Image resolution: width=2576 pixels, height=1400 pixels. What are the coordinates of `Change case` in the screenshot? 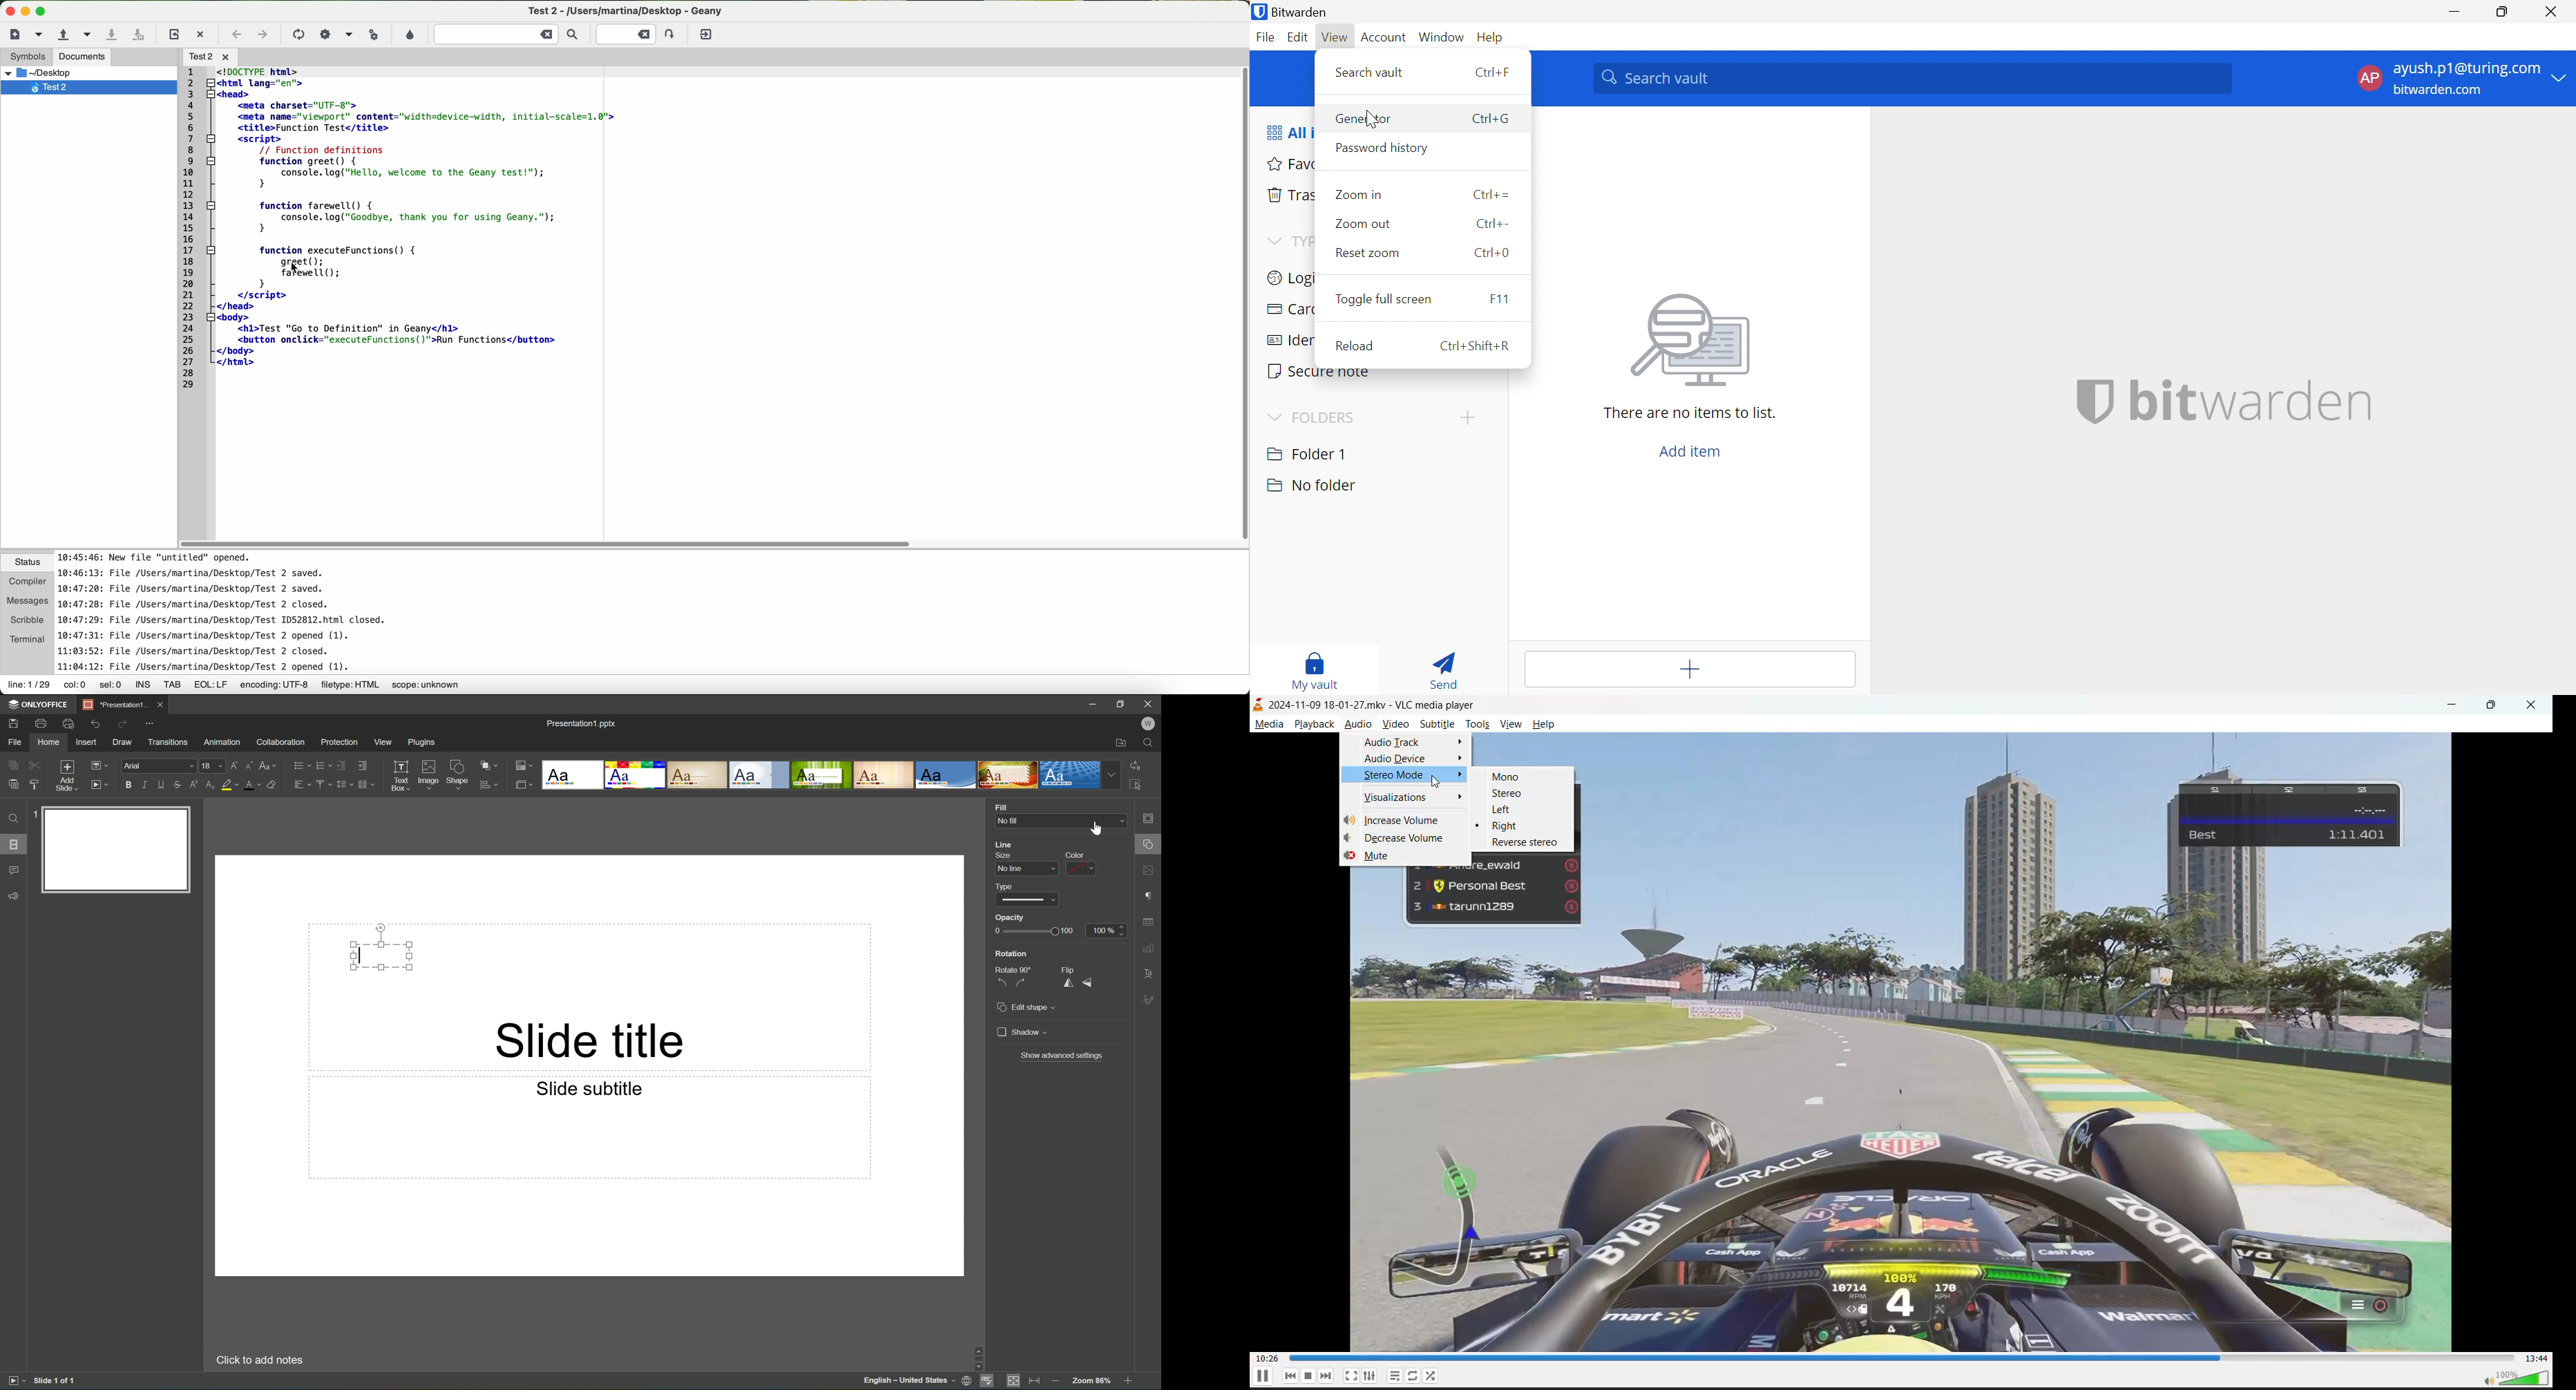 It's located at (268, 763).